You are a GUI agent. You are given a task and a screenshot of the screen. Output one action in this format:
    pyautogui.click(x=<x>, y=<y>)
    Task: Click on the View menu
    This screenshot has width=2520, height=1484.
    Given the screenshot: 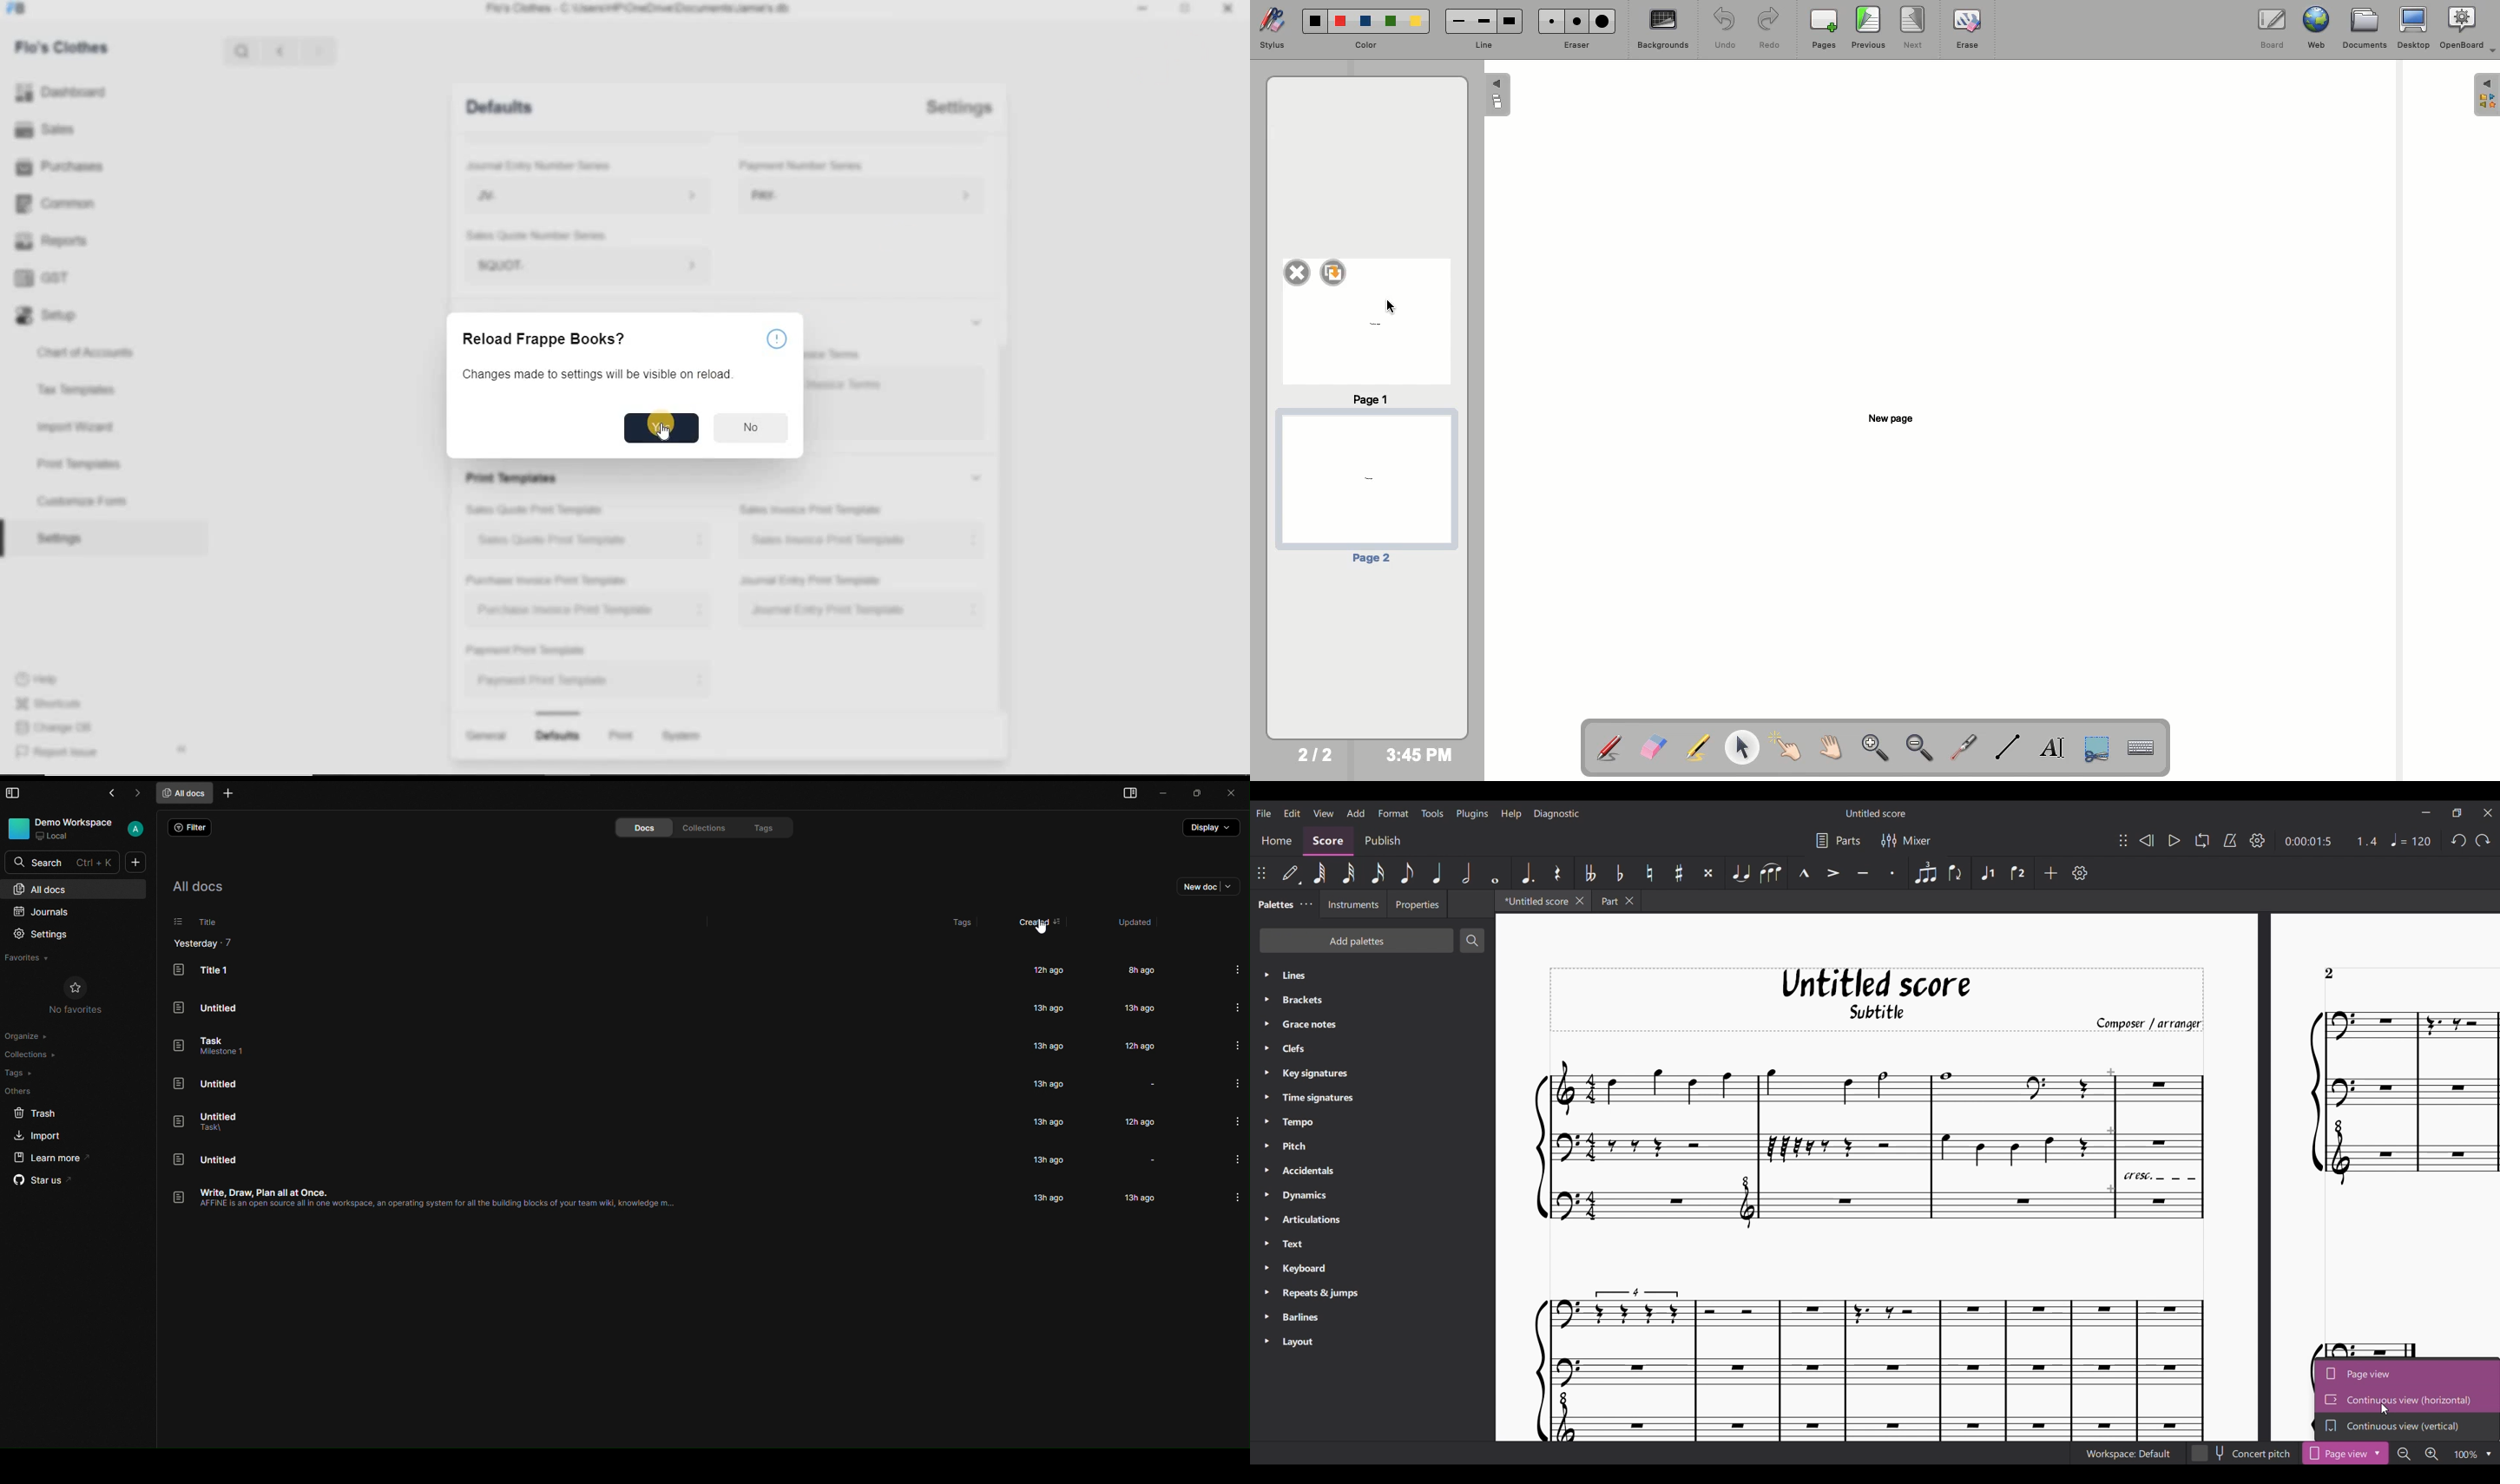 What is the action you would take?
    pyautogui.click(x=1324, y=812)
    